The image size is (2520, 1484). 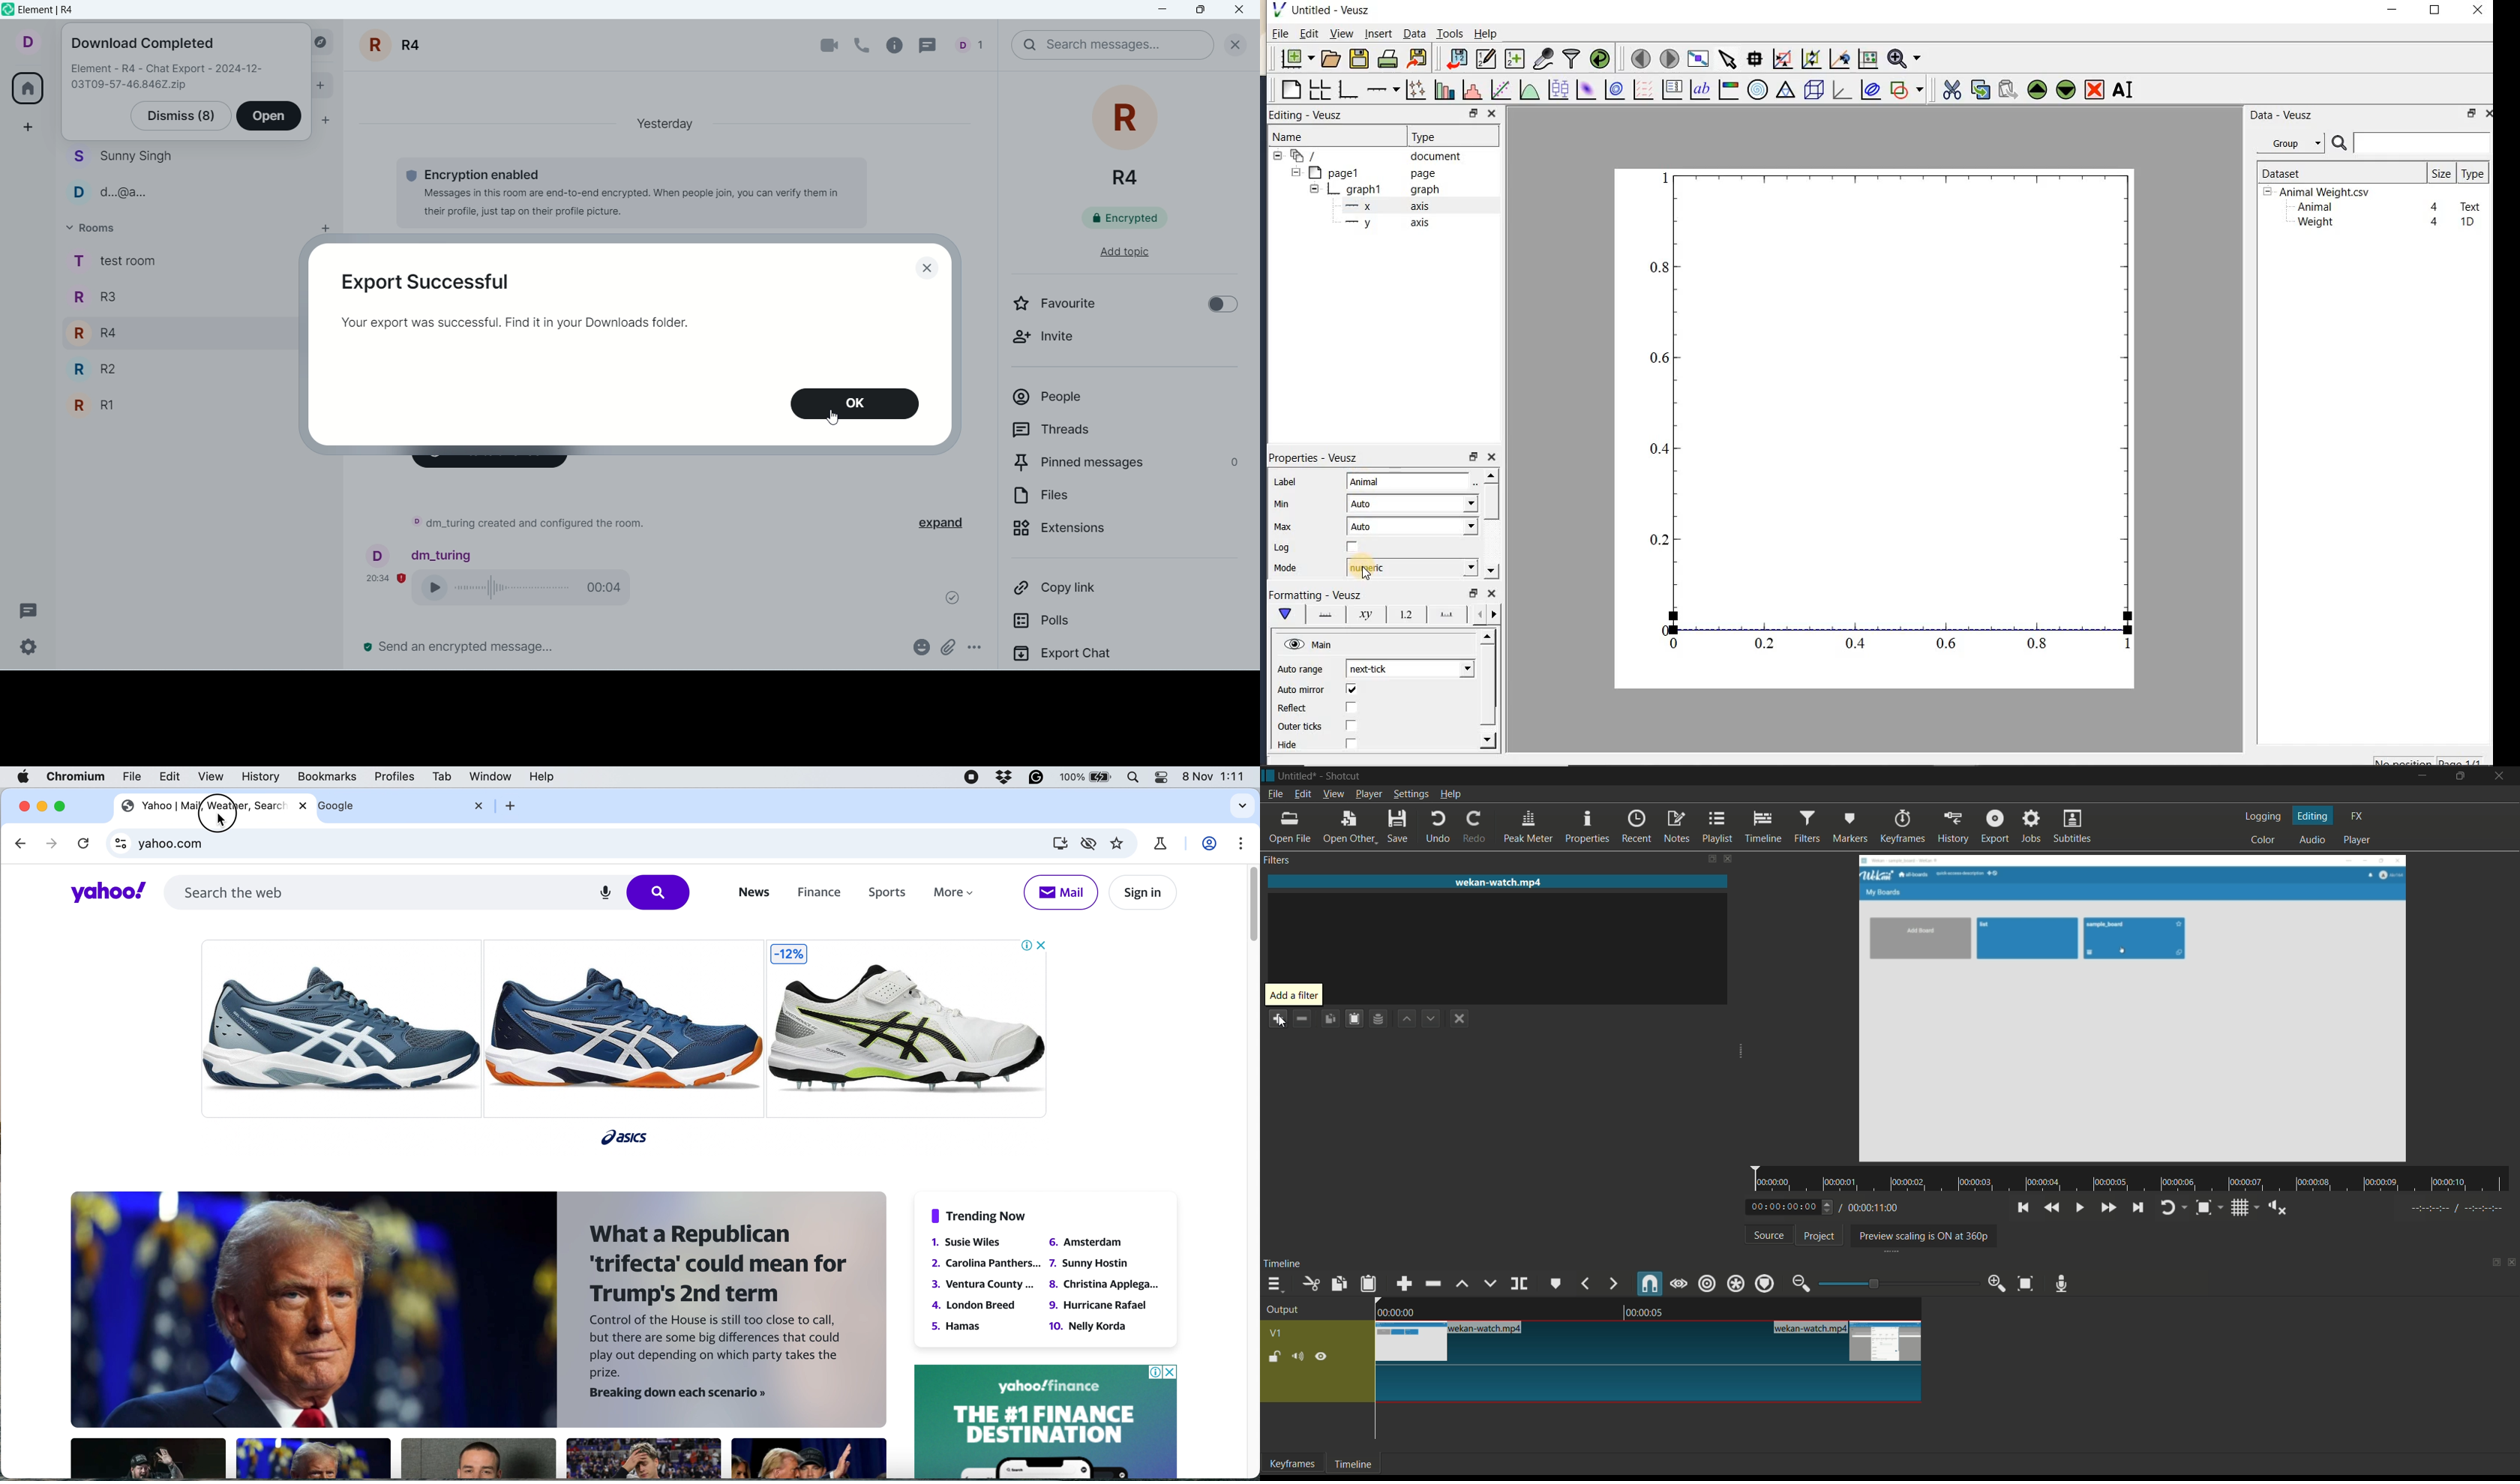 What do you see at coordinates (898, 45) in the screenshot?
I see `room info` at bounding box center [898, 45].